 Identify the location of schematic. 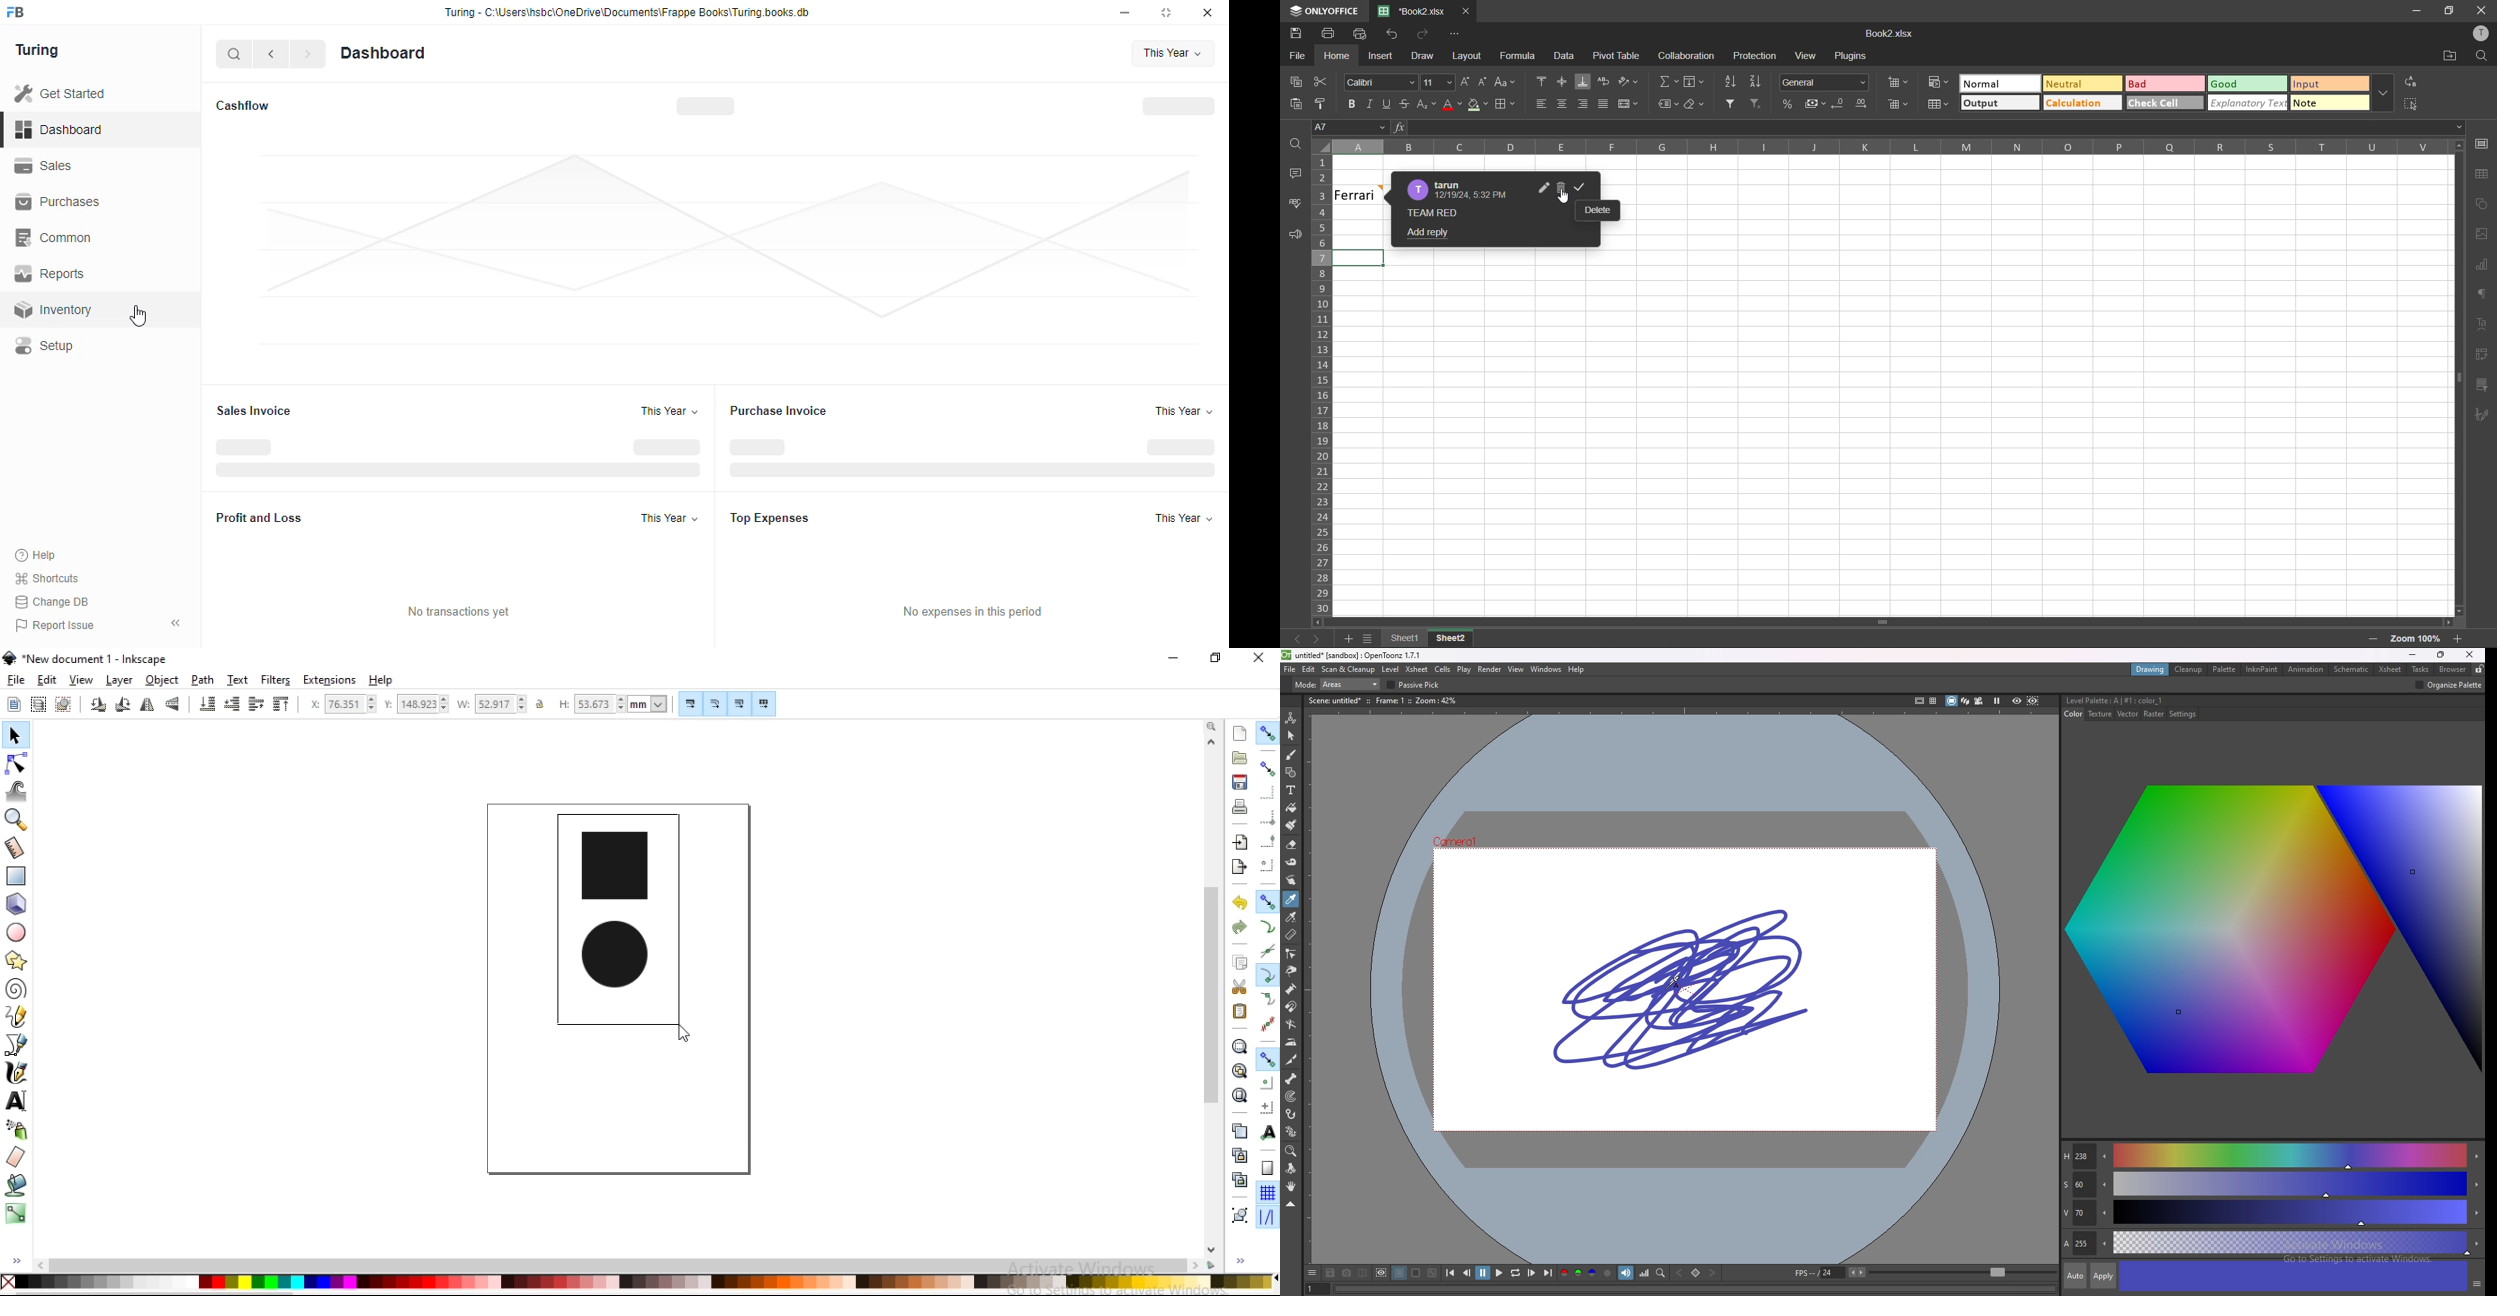
(2352, 668).